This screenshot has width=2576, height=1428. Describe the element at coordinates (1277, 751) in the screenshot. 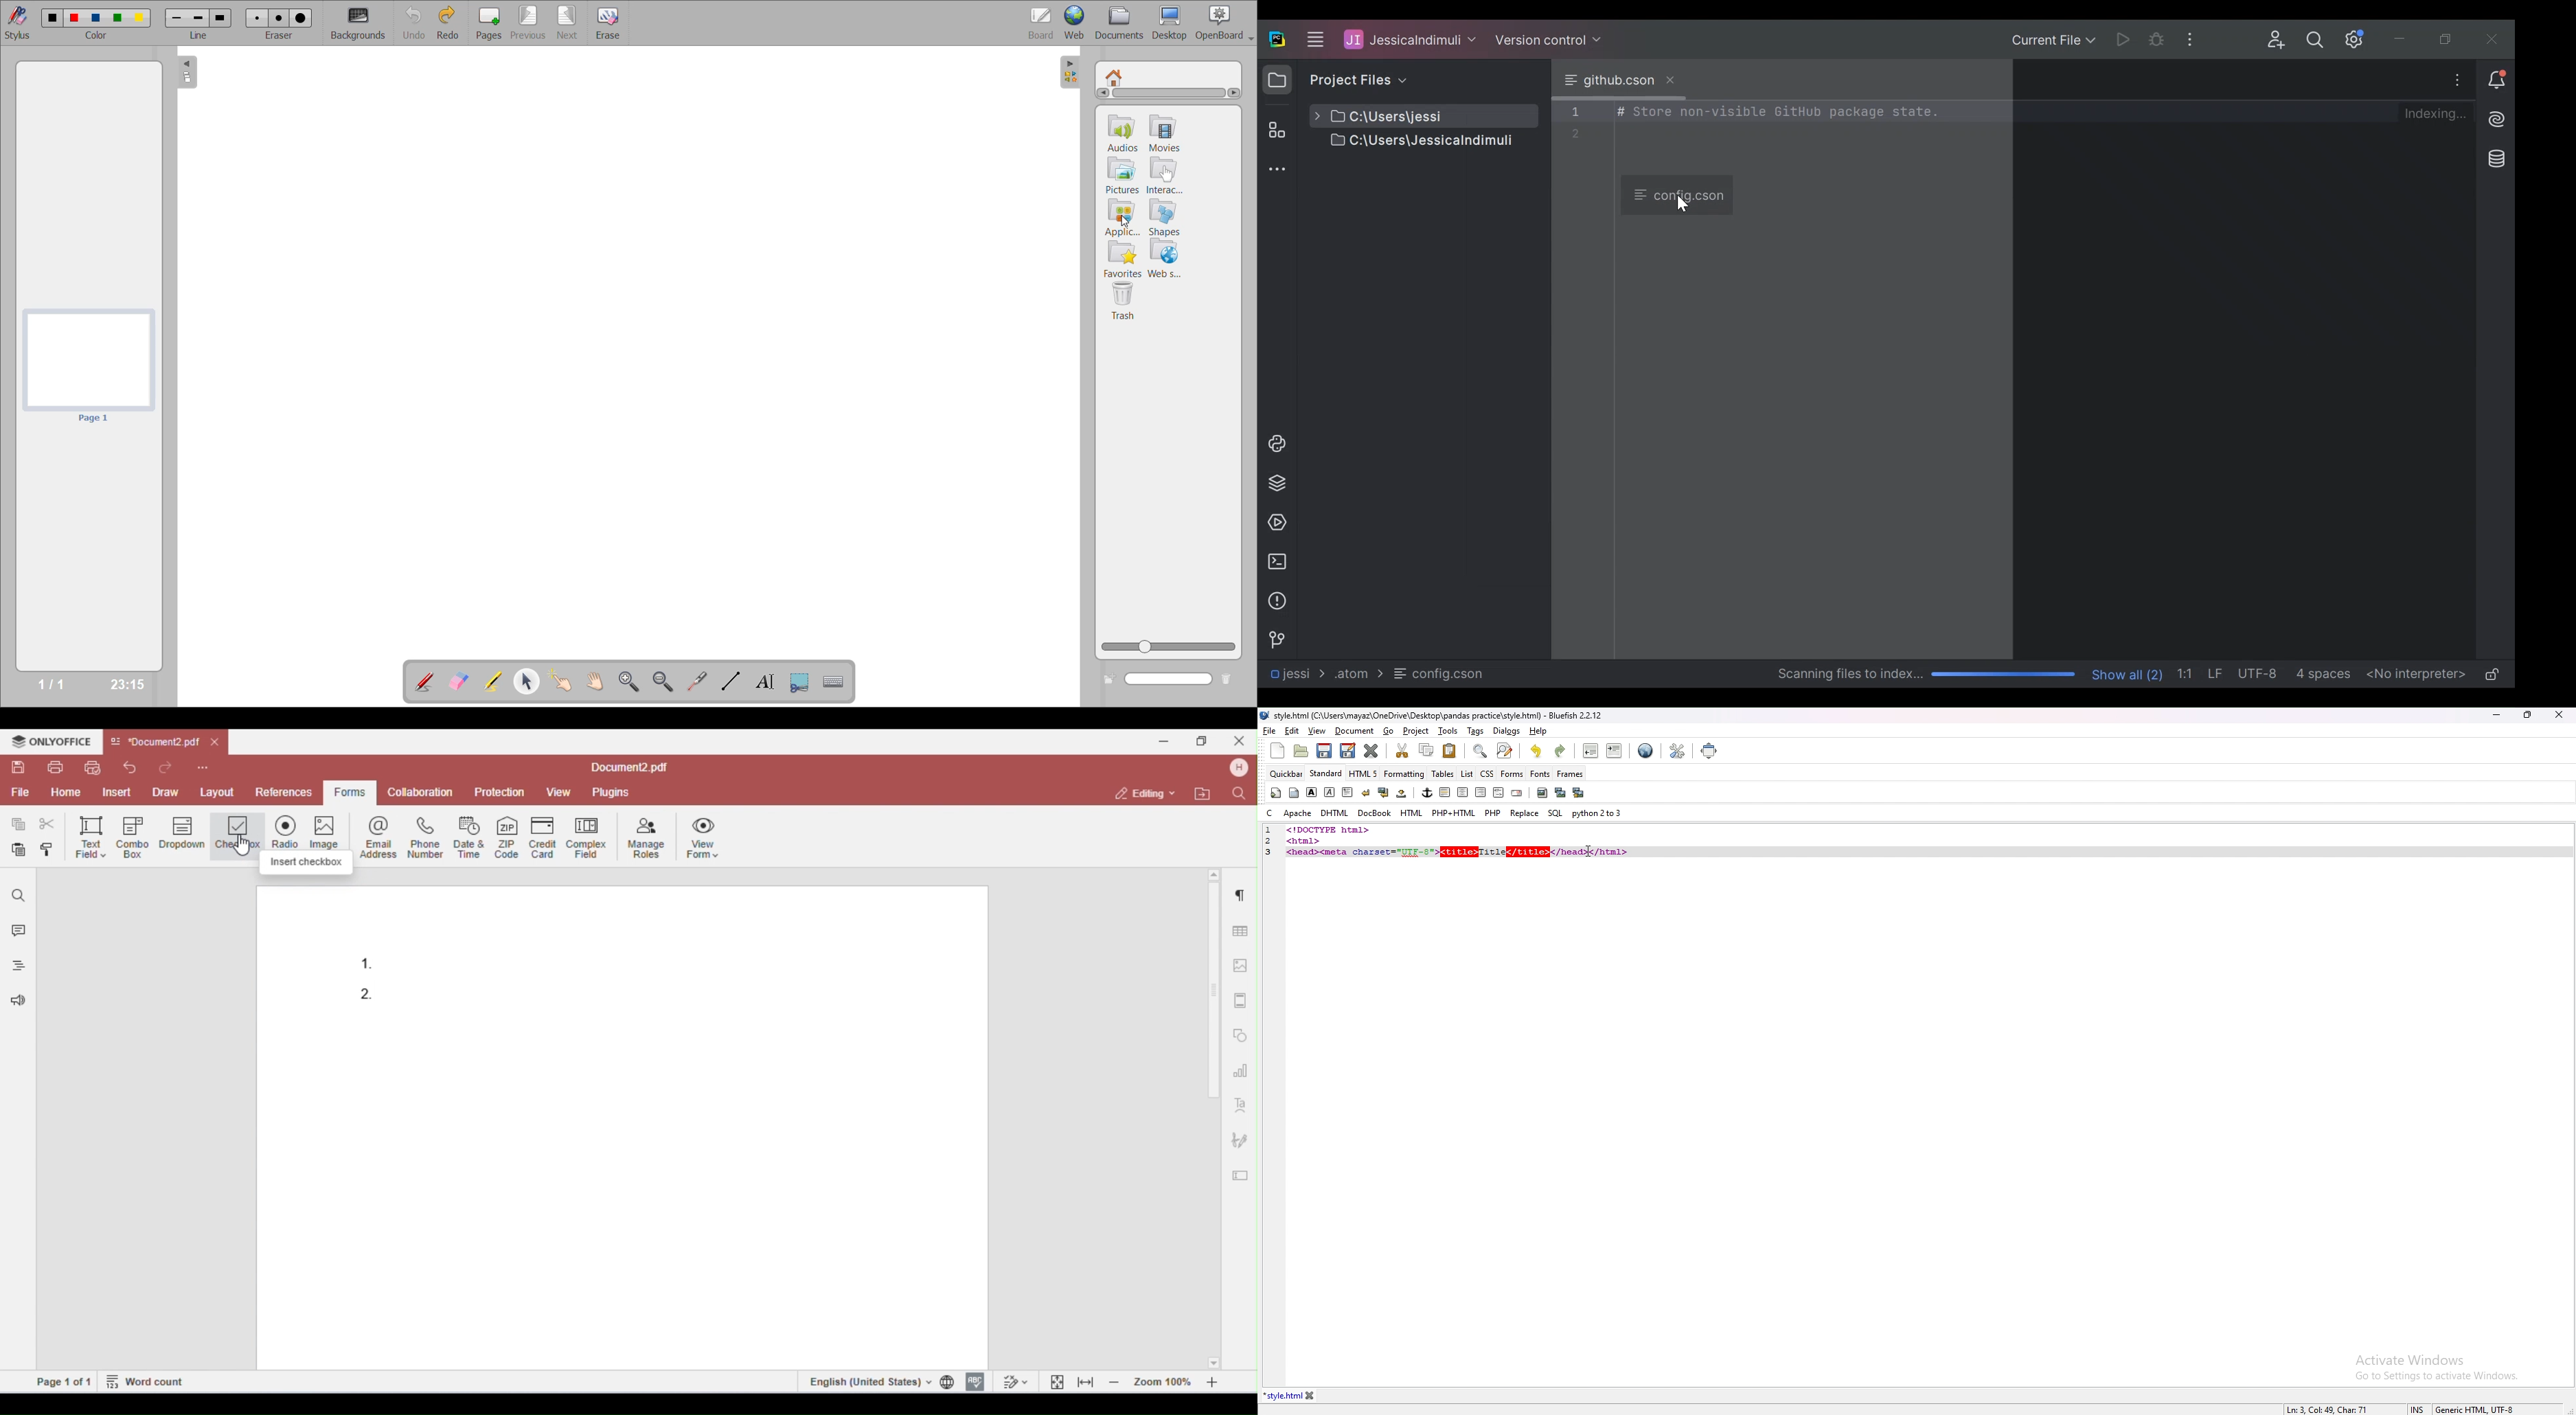

I see `new` at that location.